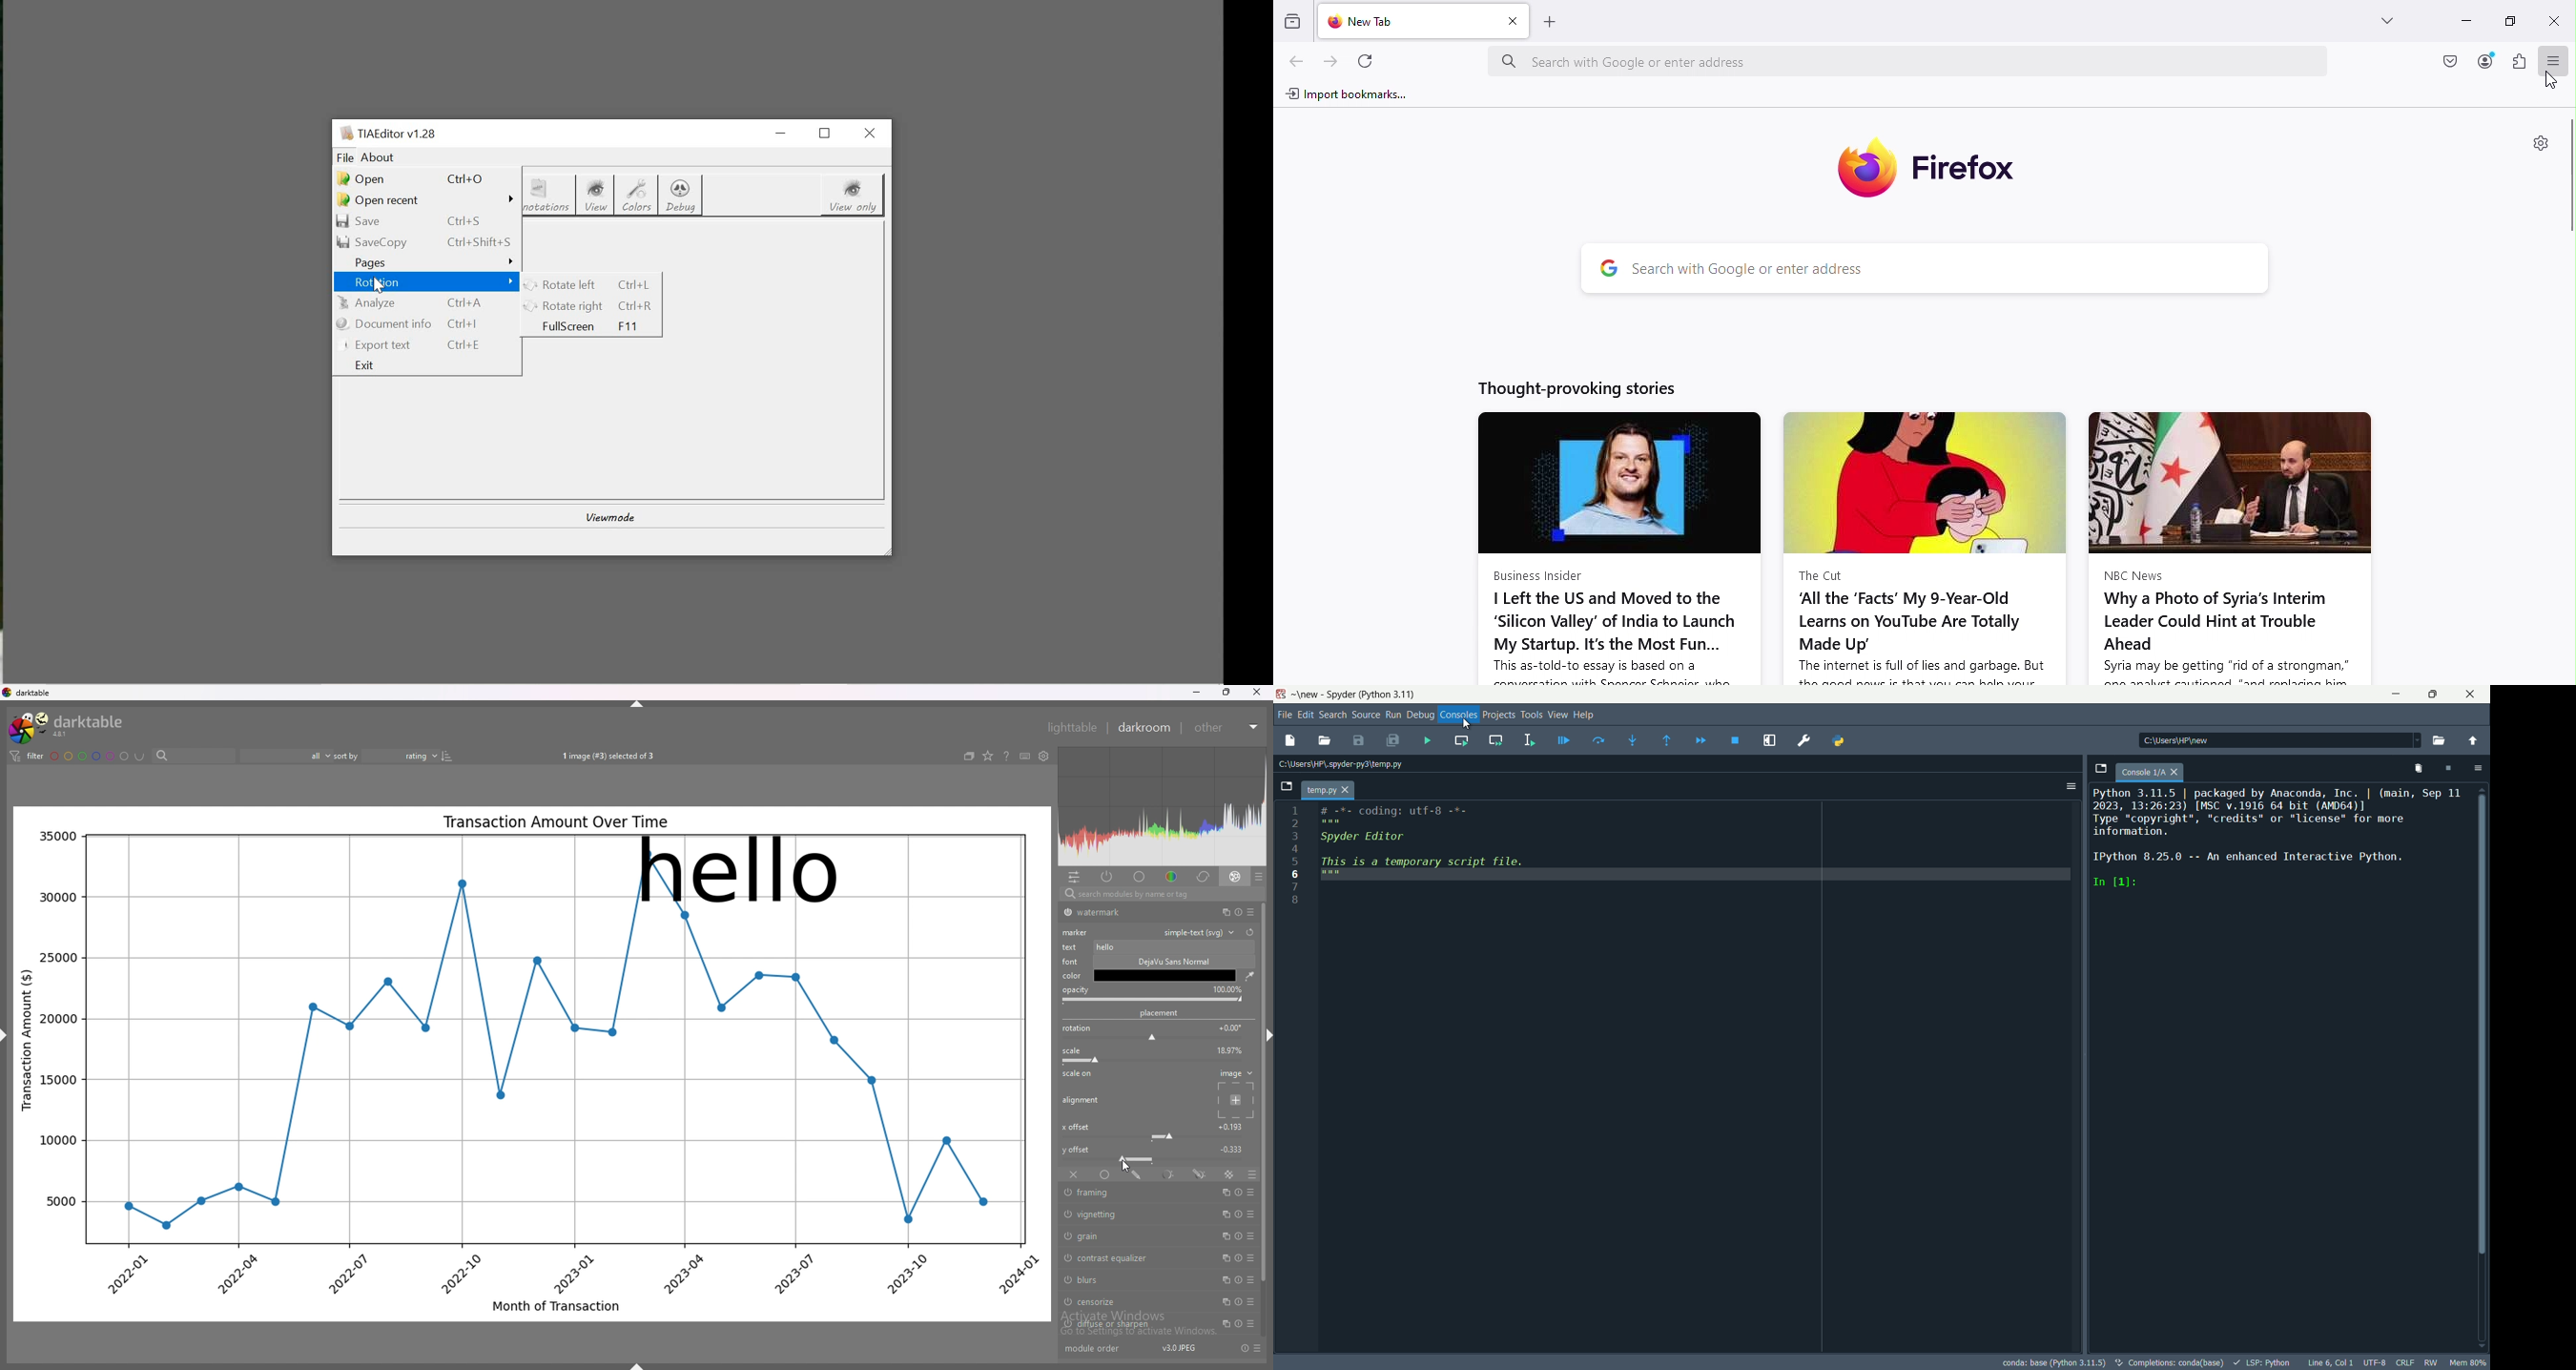 The height and width of the screenshot is (1372, 2576). I want to click on source menu, so click(1365, 714).